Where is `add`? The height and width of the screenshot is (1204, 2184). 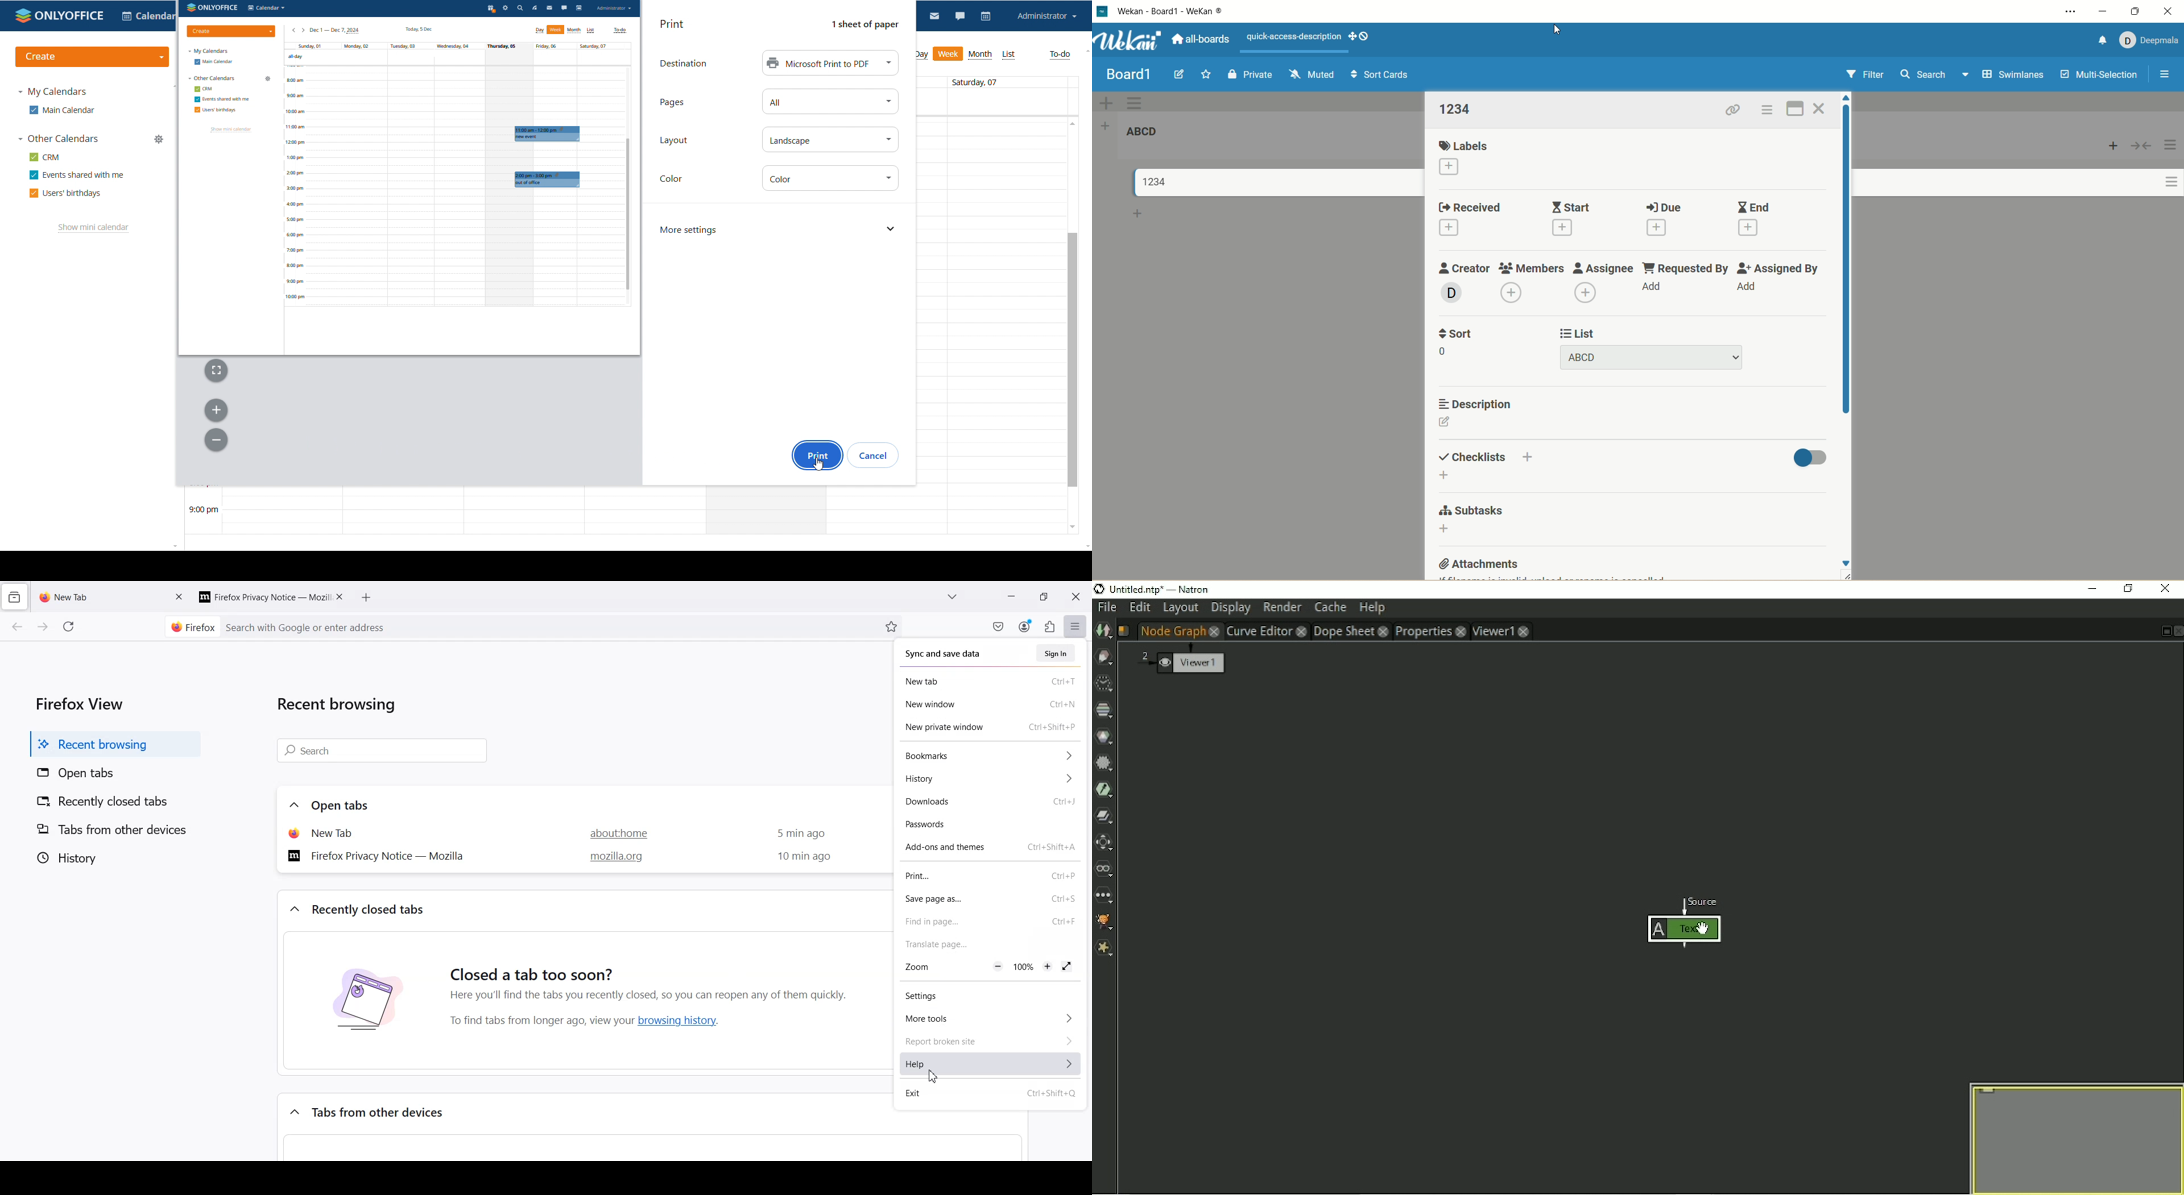 add is located at coordinates (1446, 476).